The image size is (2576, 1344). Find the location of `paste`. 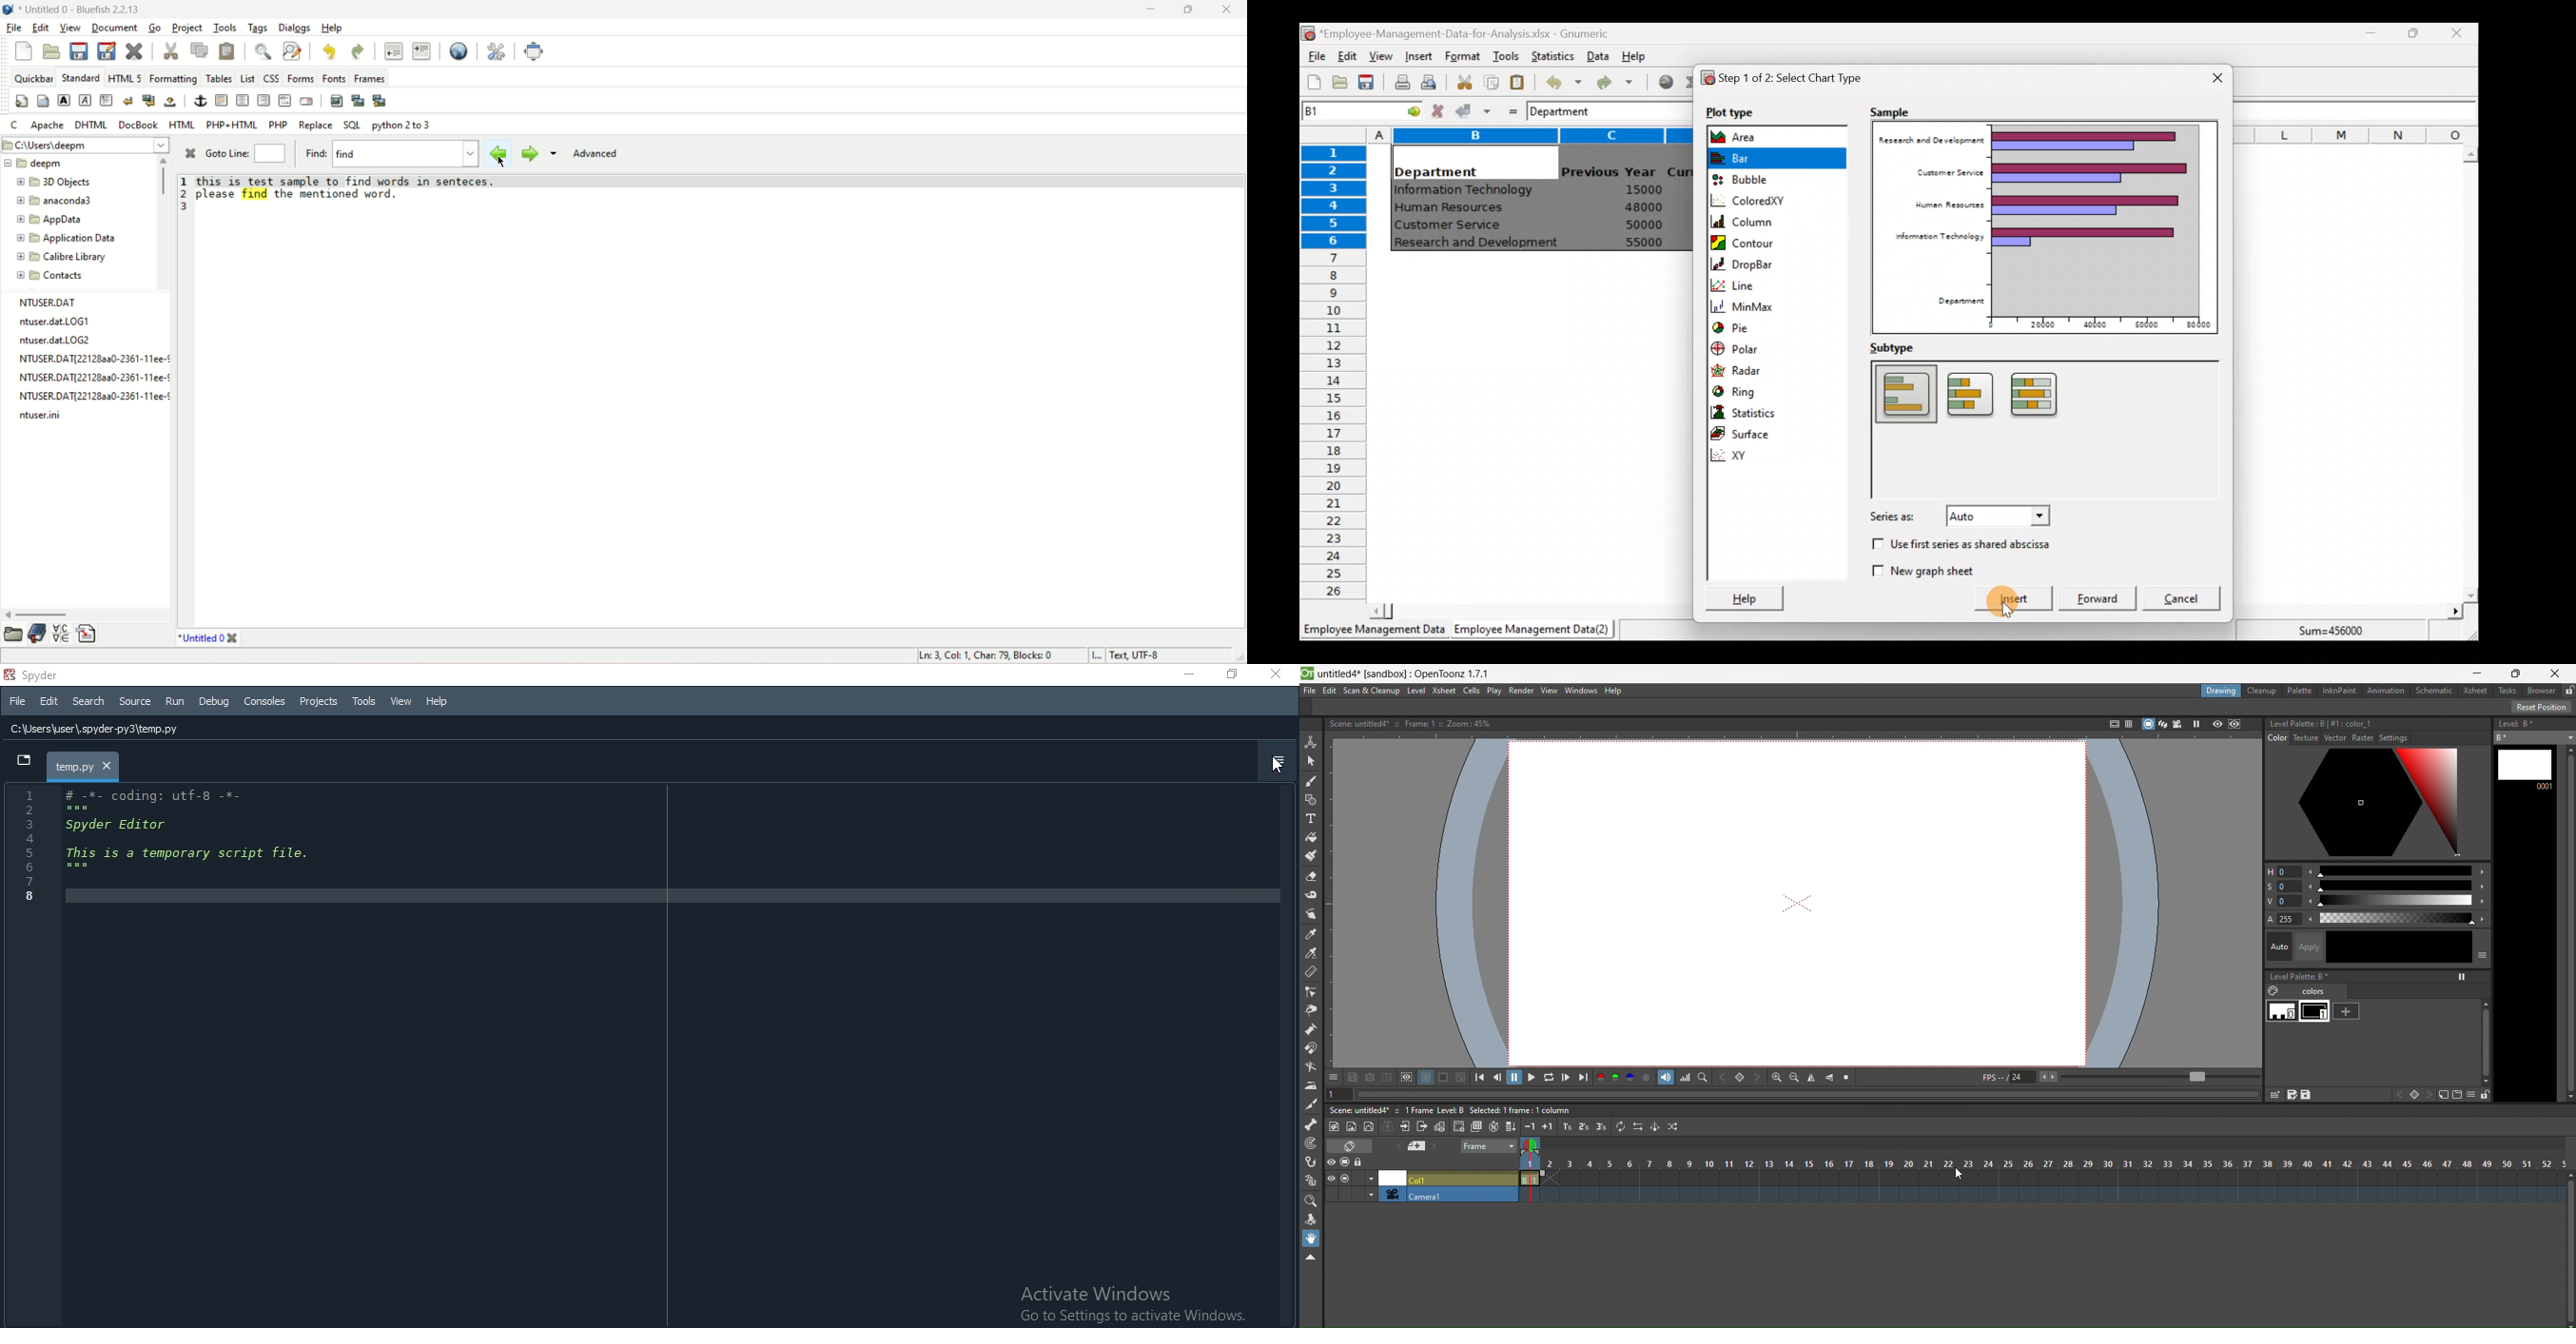

paste is located at coordinates (228, 52).